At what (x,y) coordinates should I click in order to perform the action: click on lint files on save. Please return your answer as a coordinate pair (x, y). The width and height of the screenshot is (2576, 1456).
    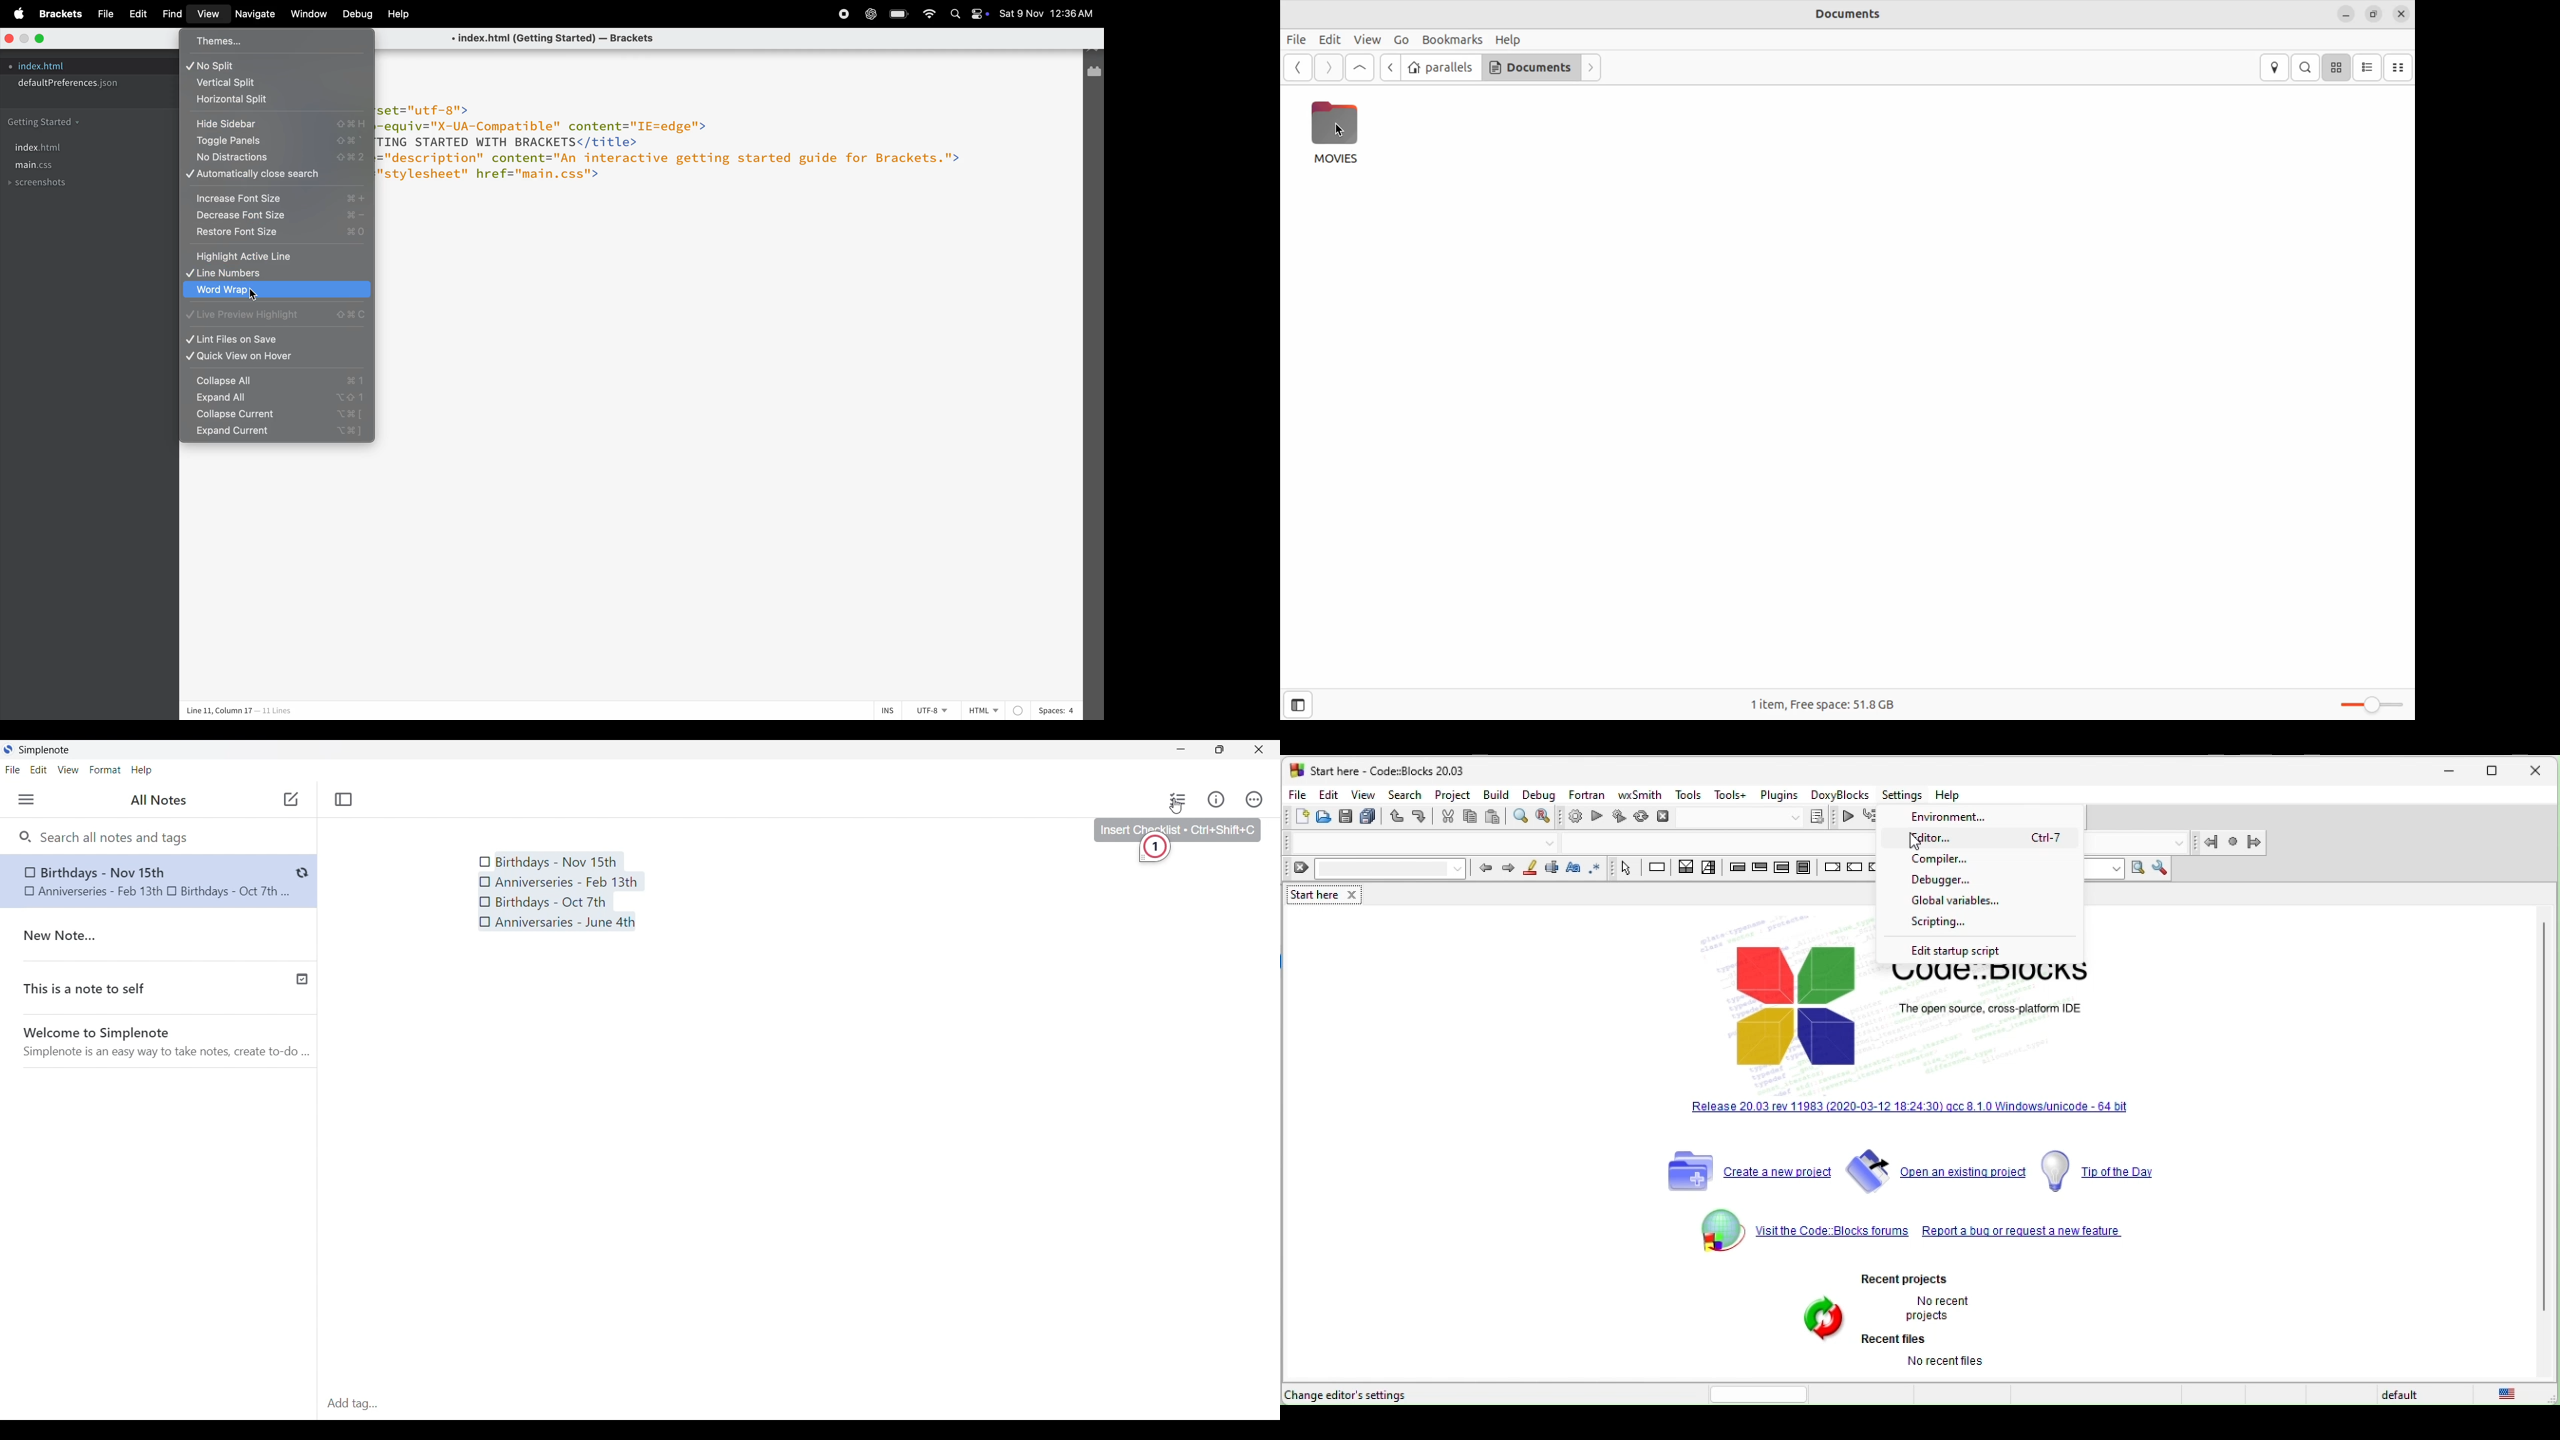
    Looking at the image, I should click on (276, 339).